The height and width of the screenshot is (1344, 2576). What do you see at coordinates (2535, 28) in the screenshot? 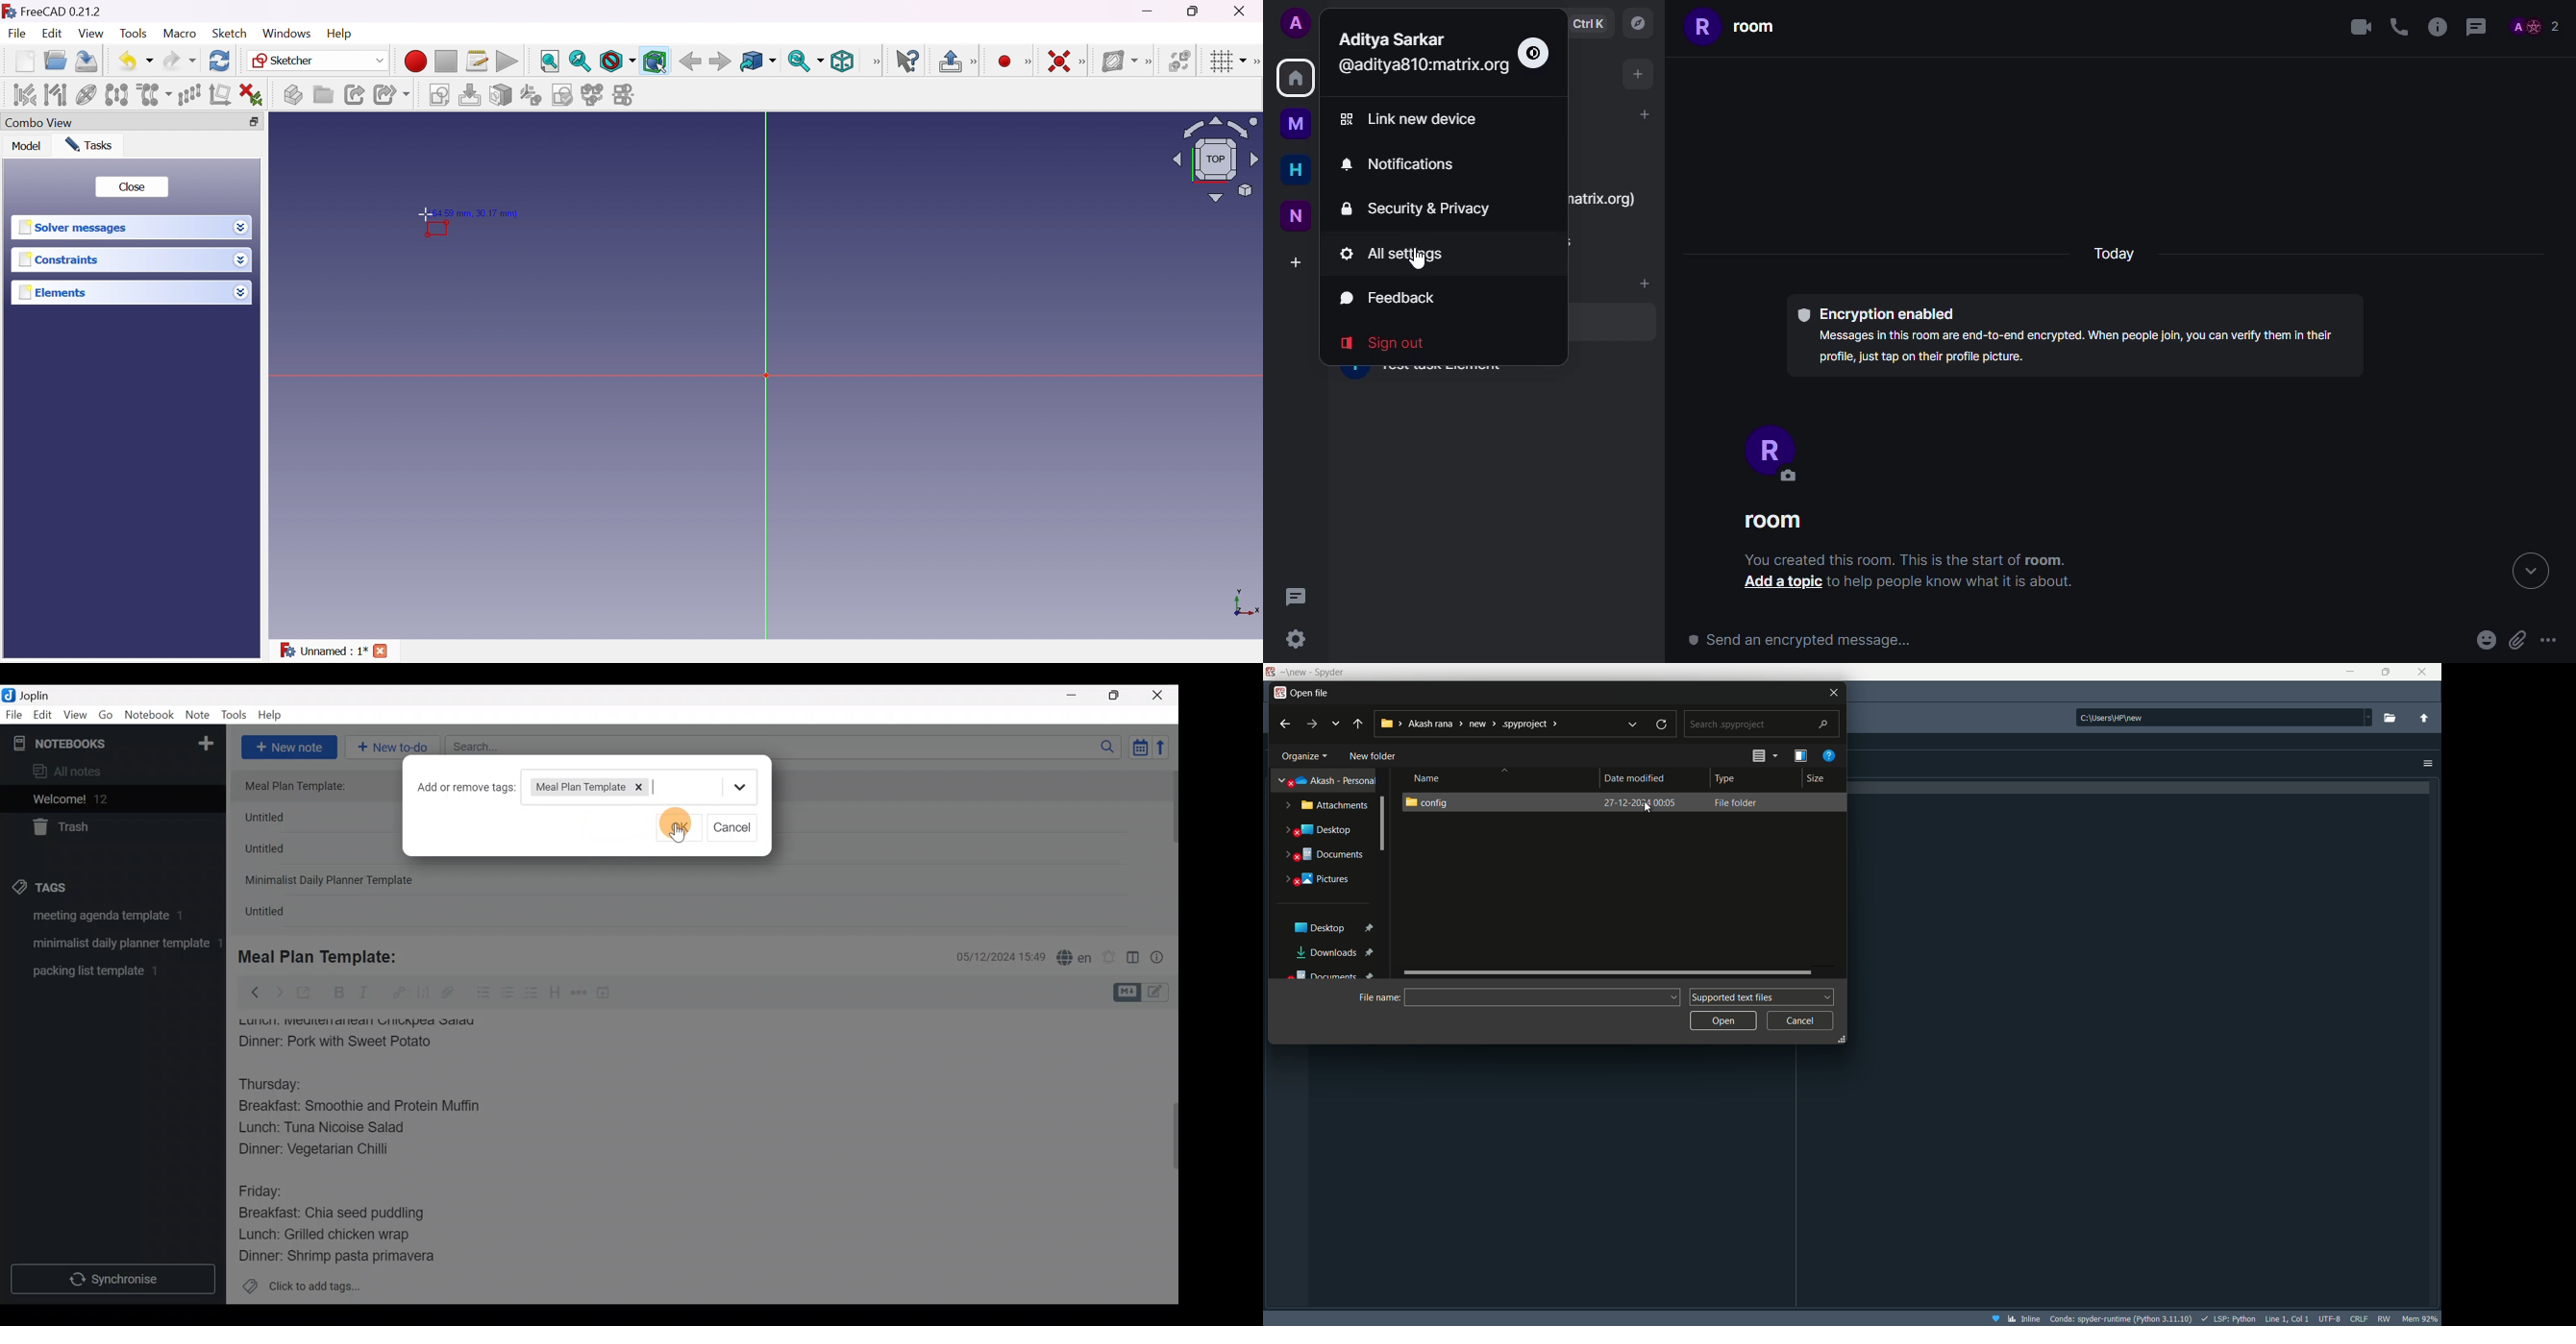
I see `people` at bounding box center [2535, 28].